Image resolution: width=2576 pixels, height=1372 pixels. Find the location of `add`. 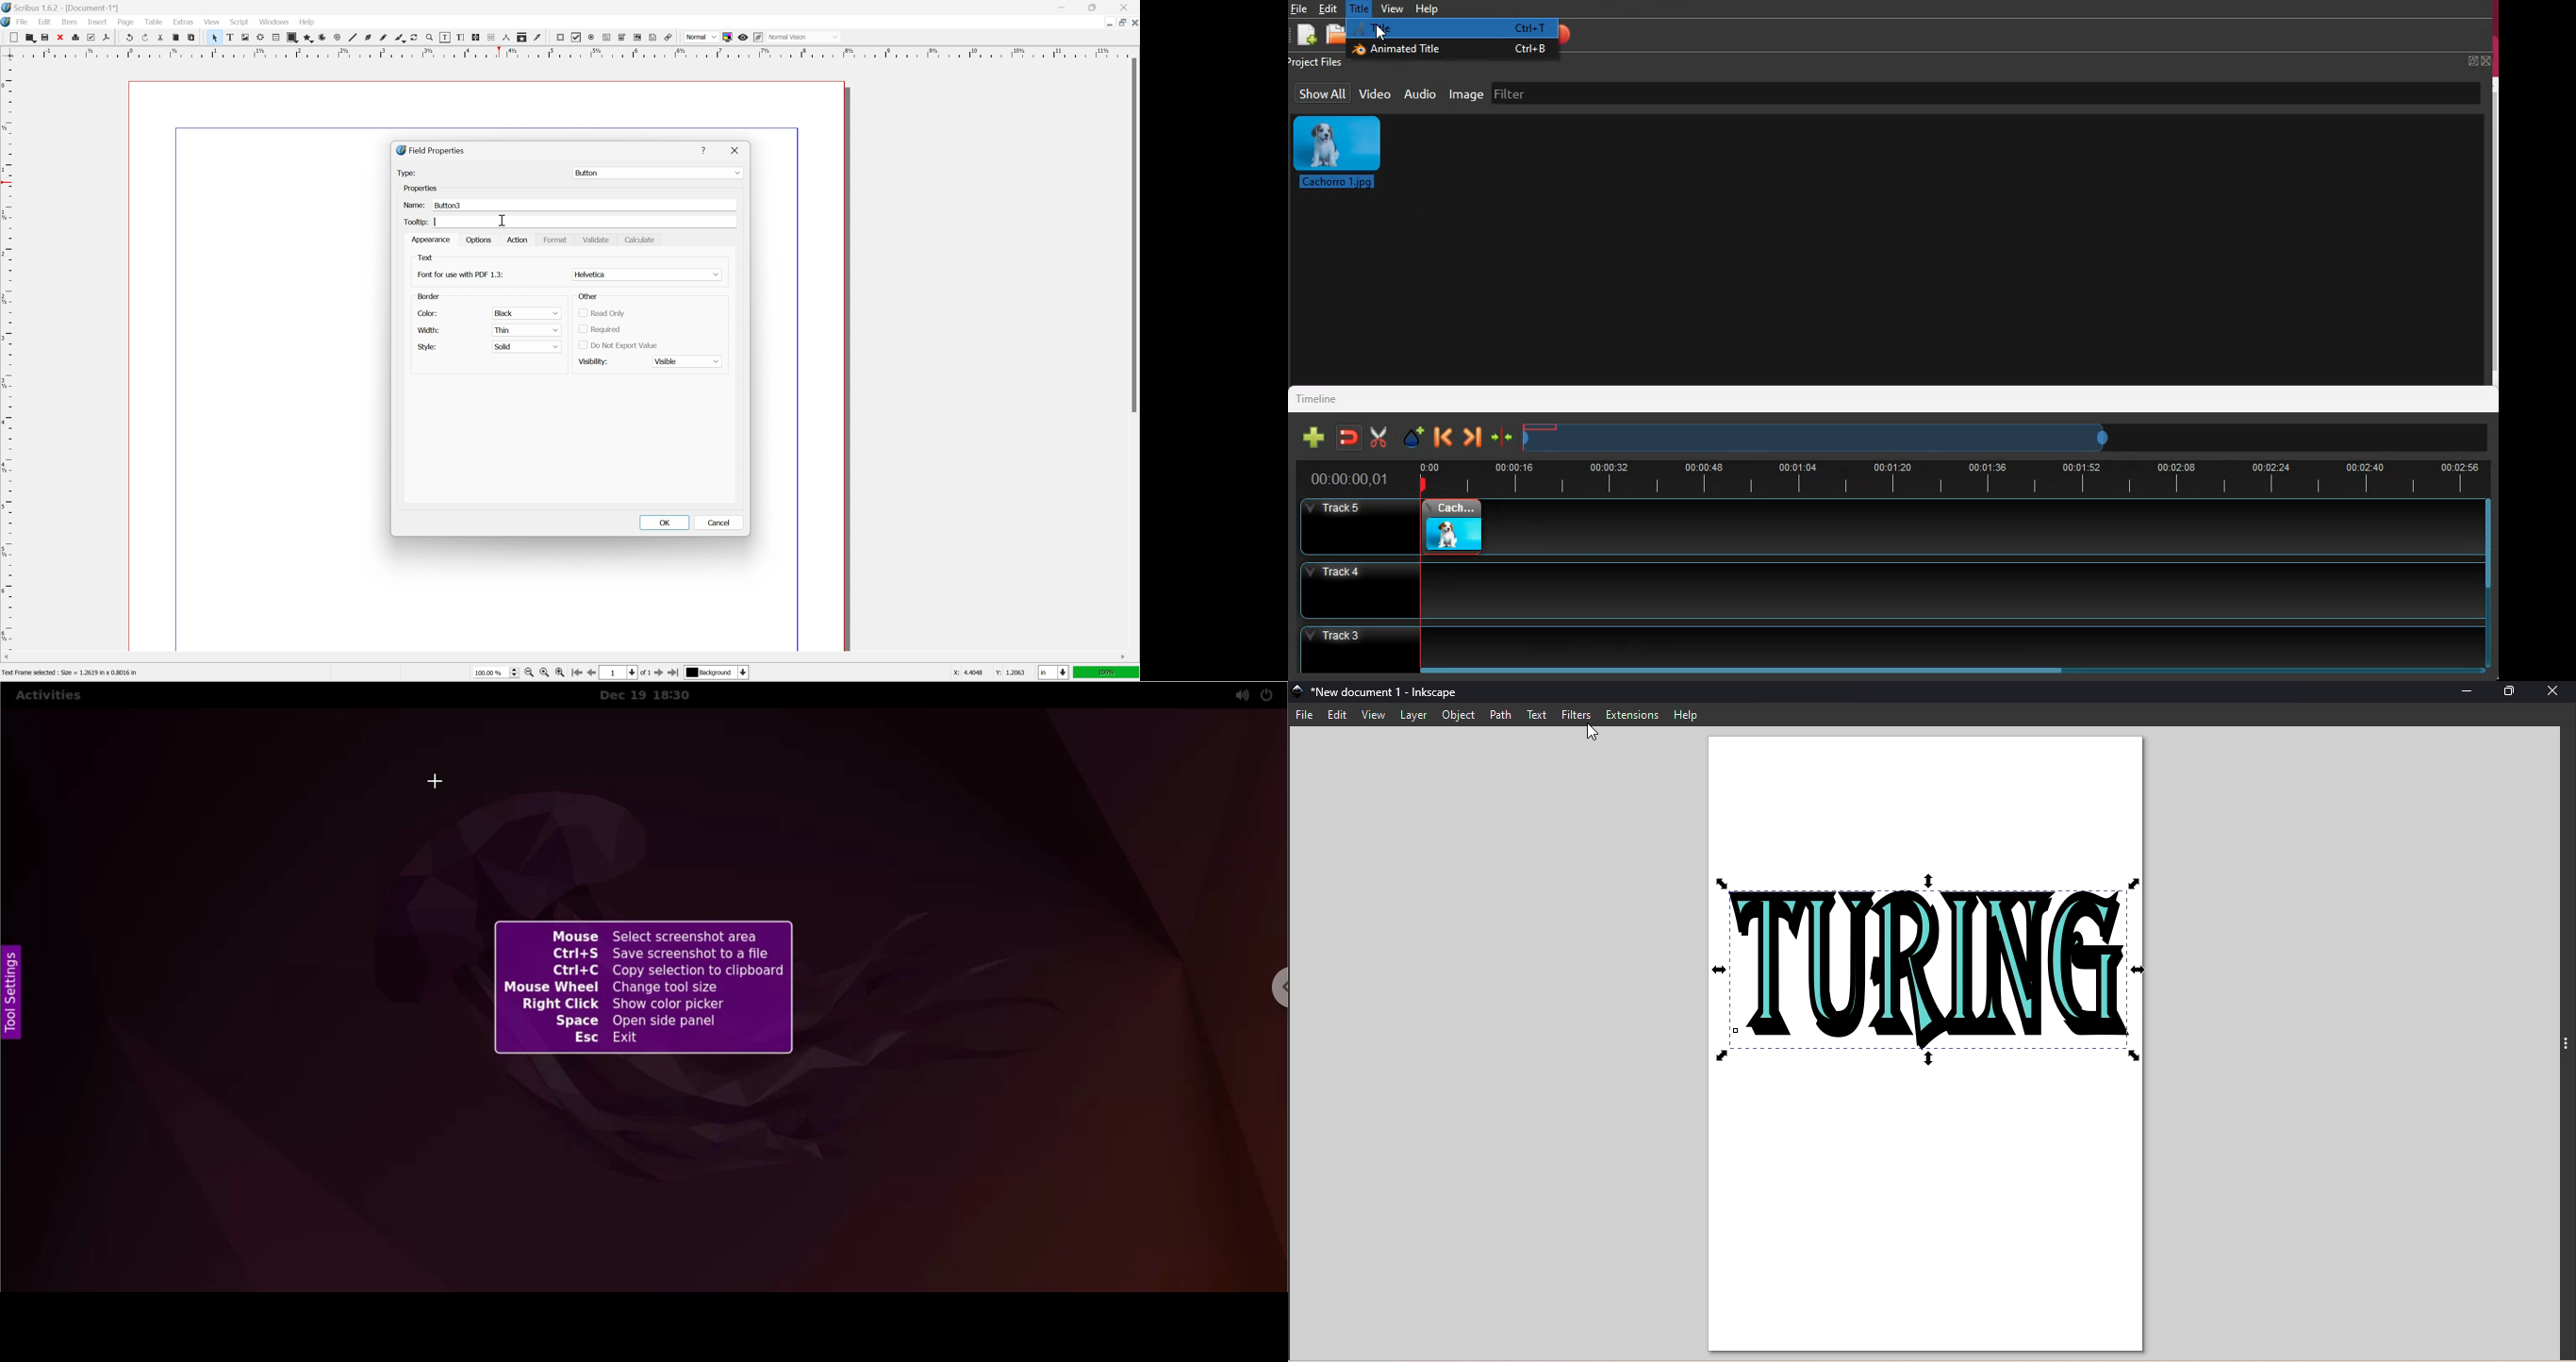

add is located at coordinates (1310, 438).